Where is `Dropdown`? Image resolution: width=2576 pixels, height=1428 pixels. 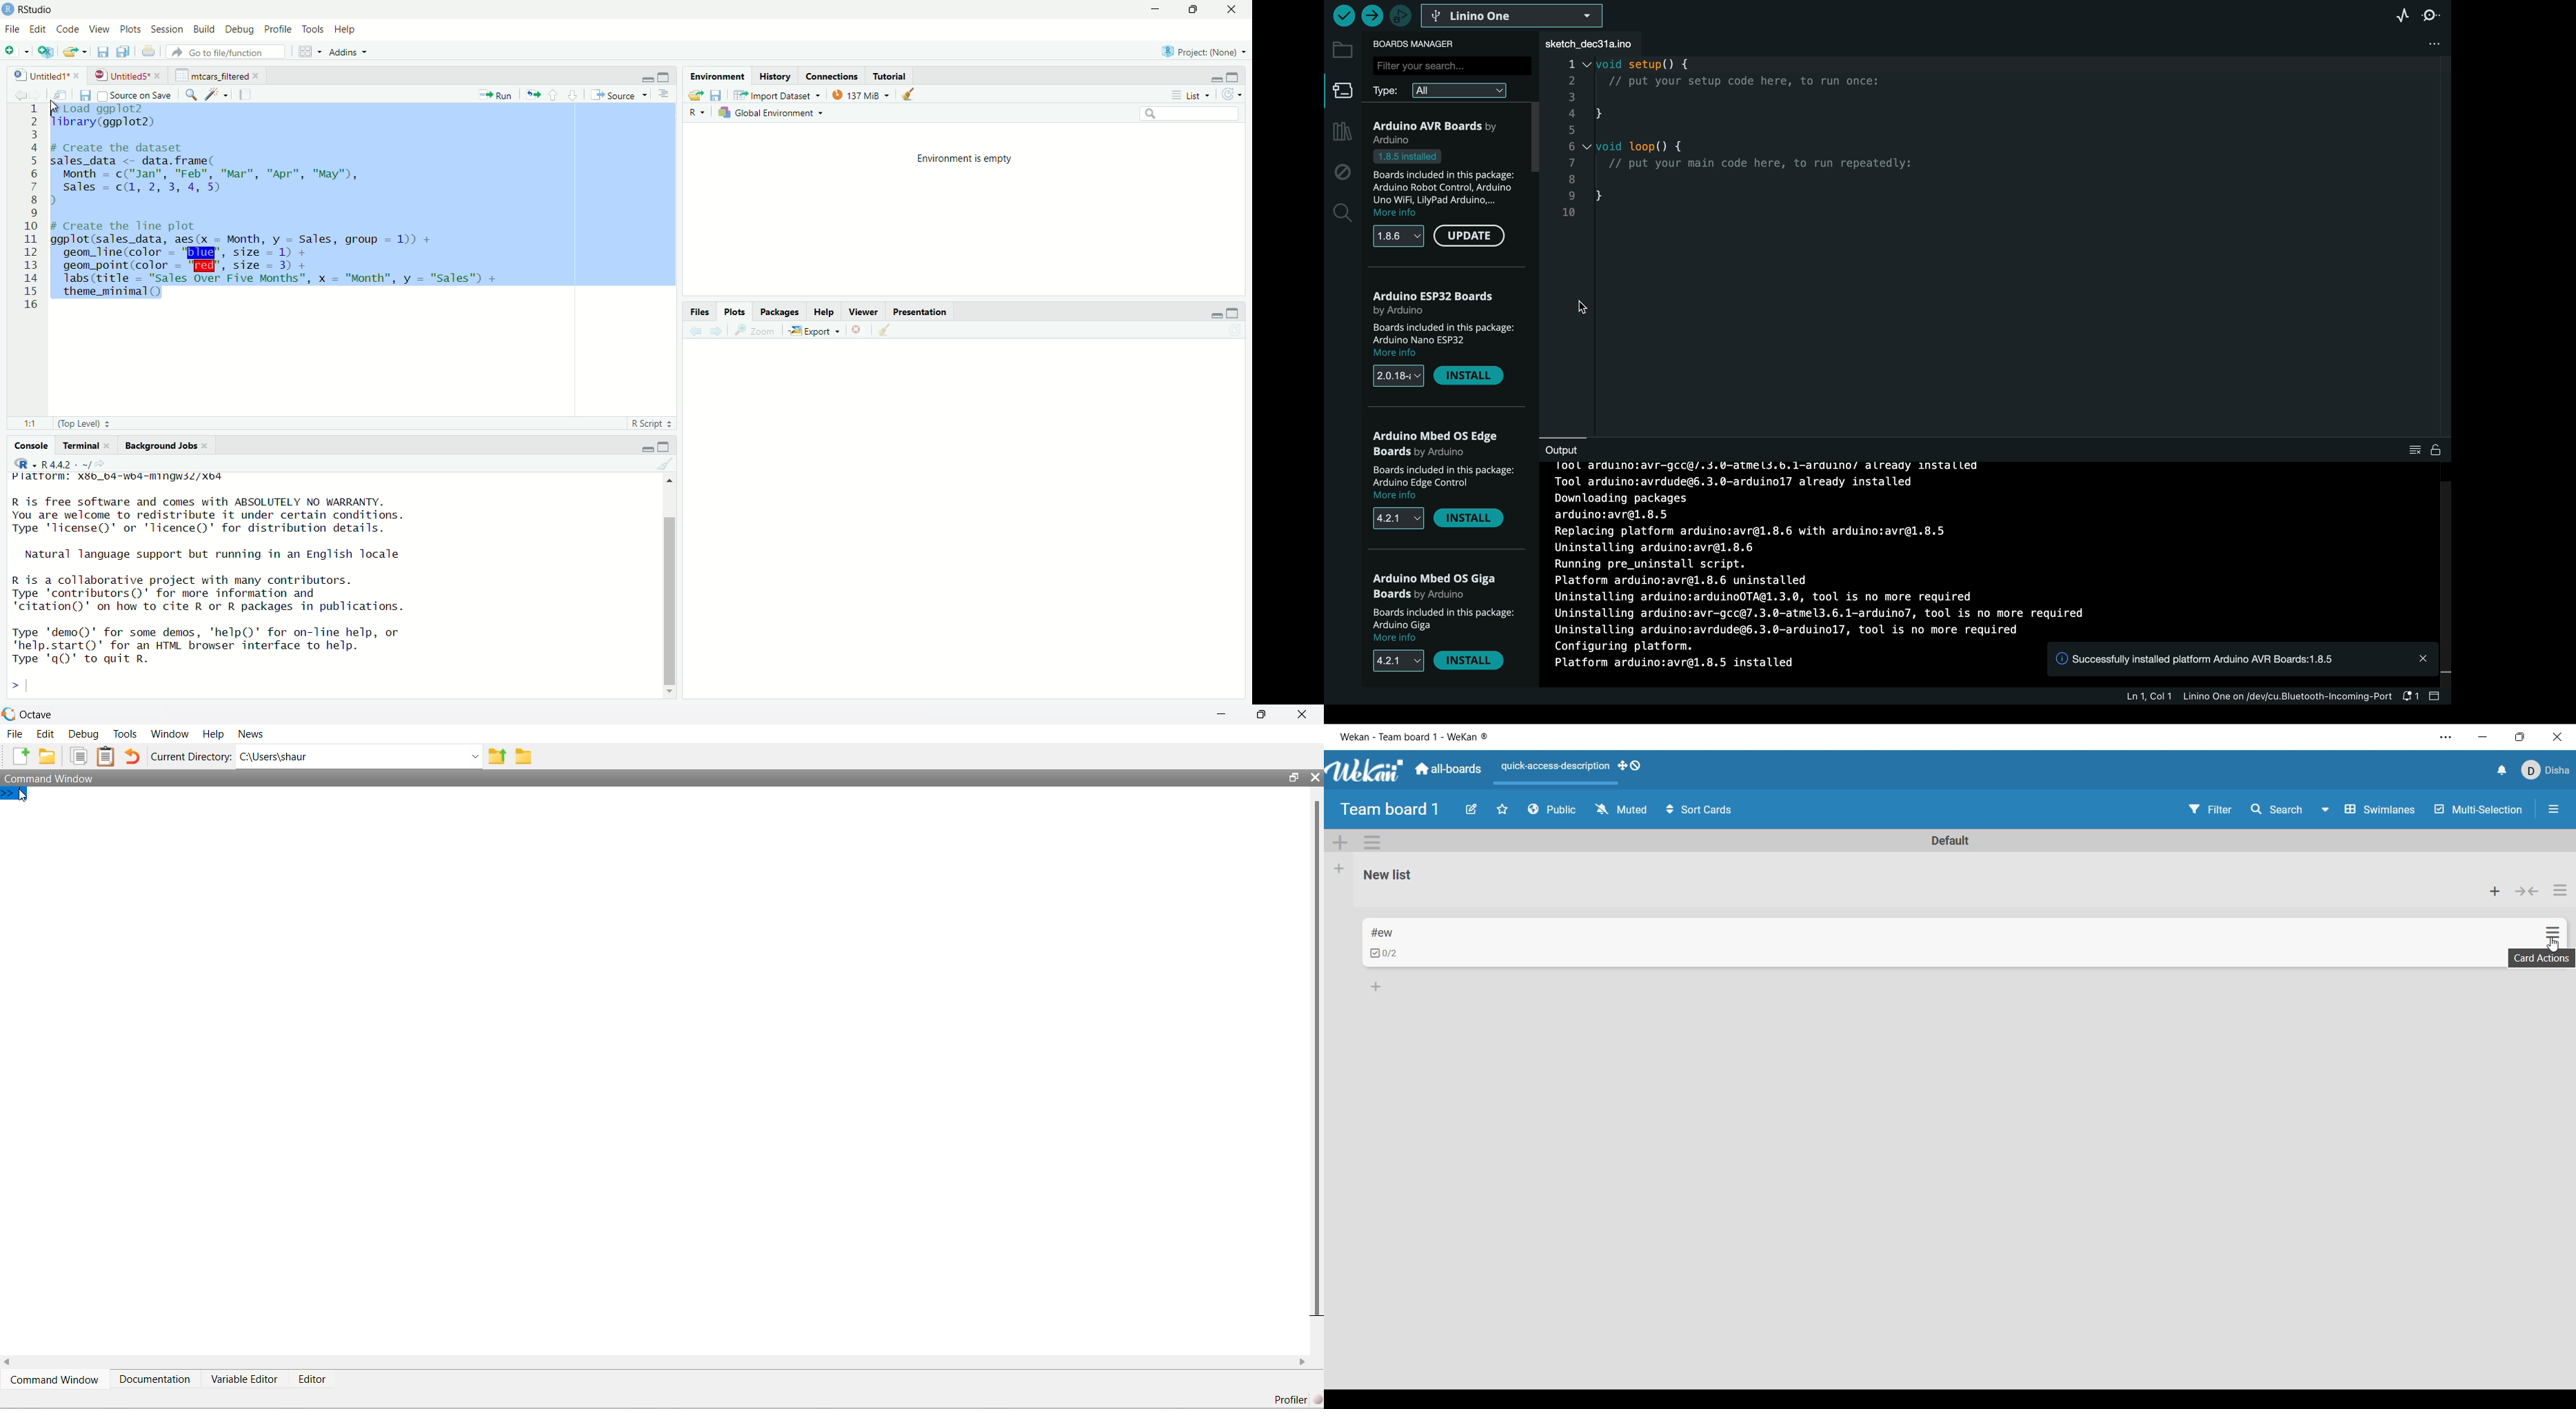 Dropdown is located at coordinates (473, 758).